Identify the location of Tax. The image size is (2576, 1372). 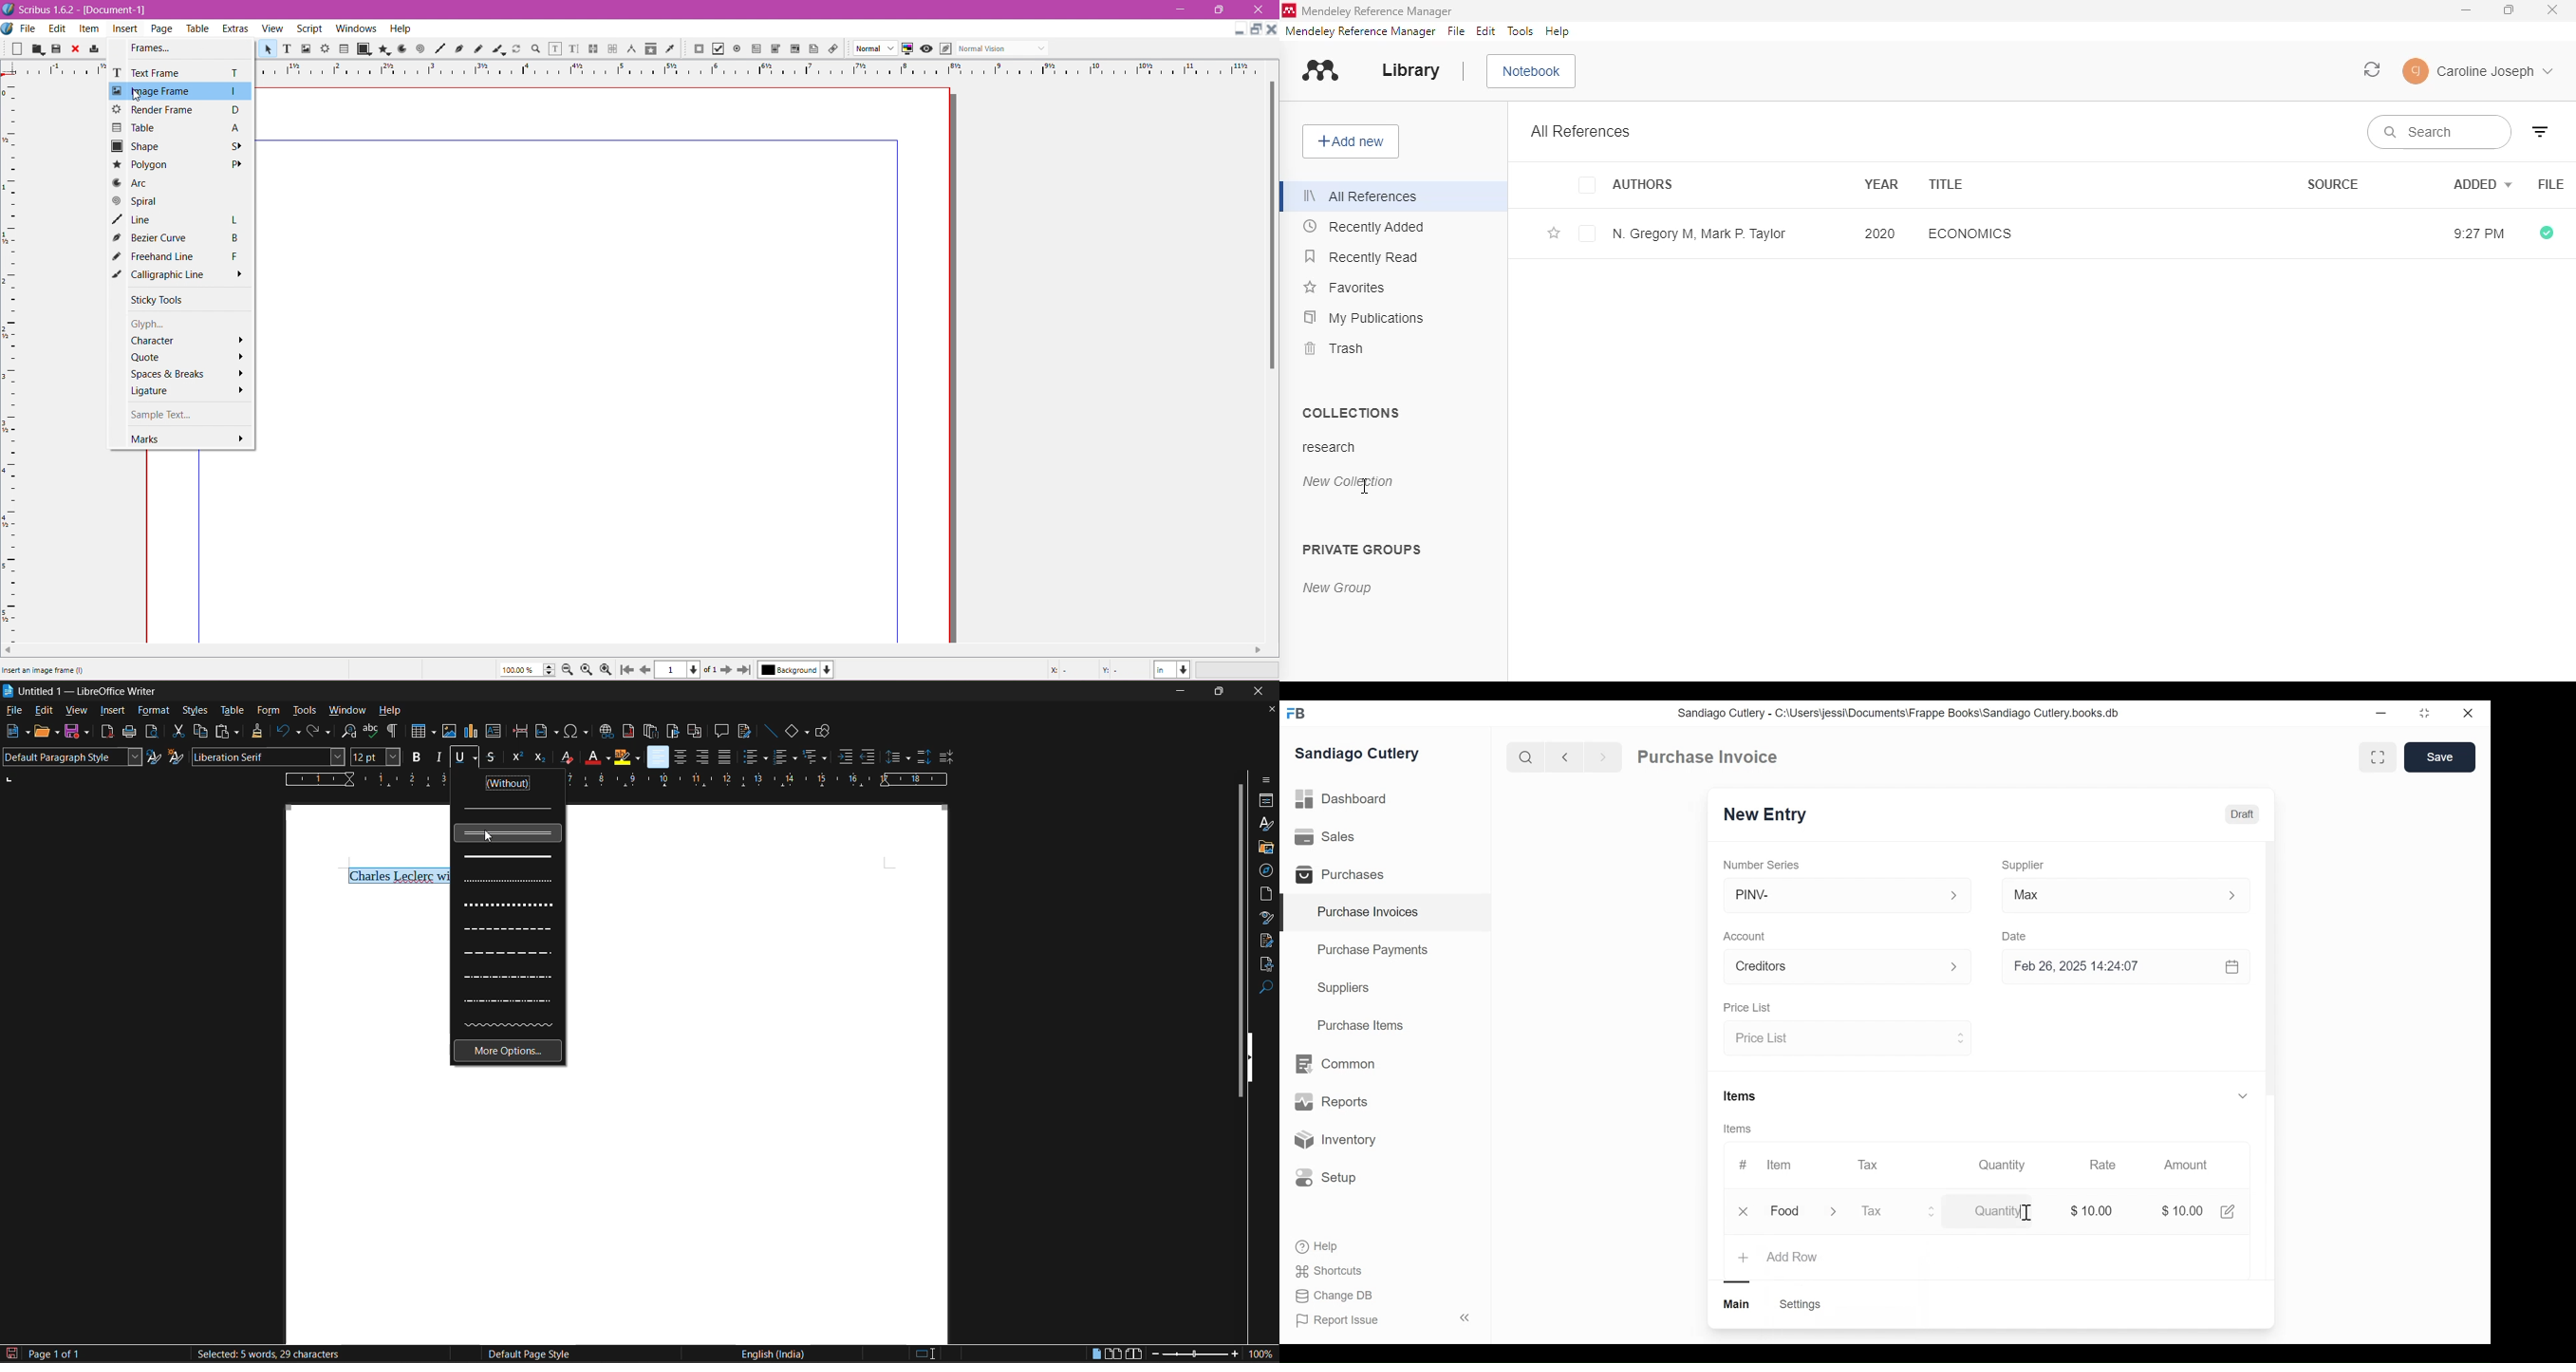
(1886, 1211).